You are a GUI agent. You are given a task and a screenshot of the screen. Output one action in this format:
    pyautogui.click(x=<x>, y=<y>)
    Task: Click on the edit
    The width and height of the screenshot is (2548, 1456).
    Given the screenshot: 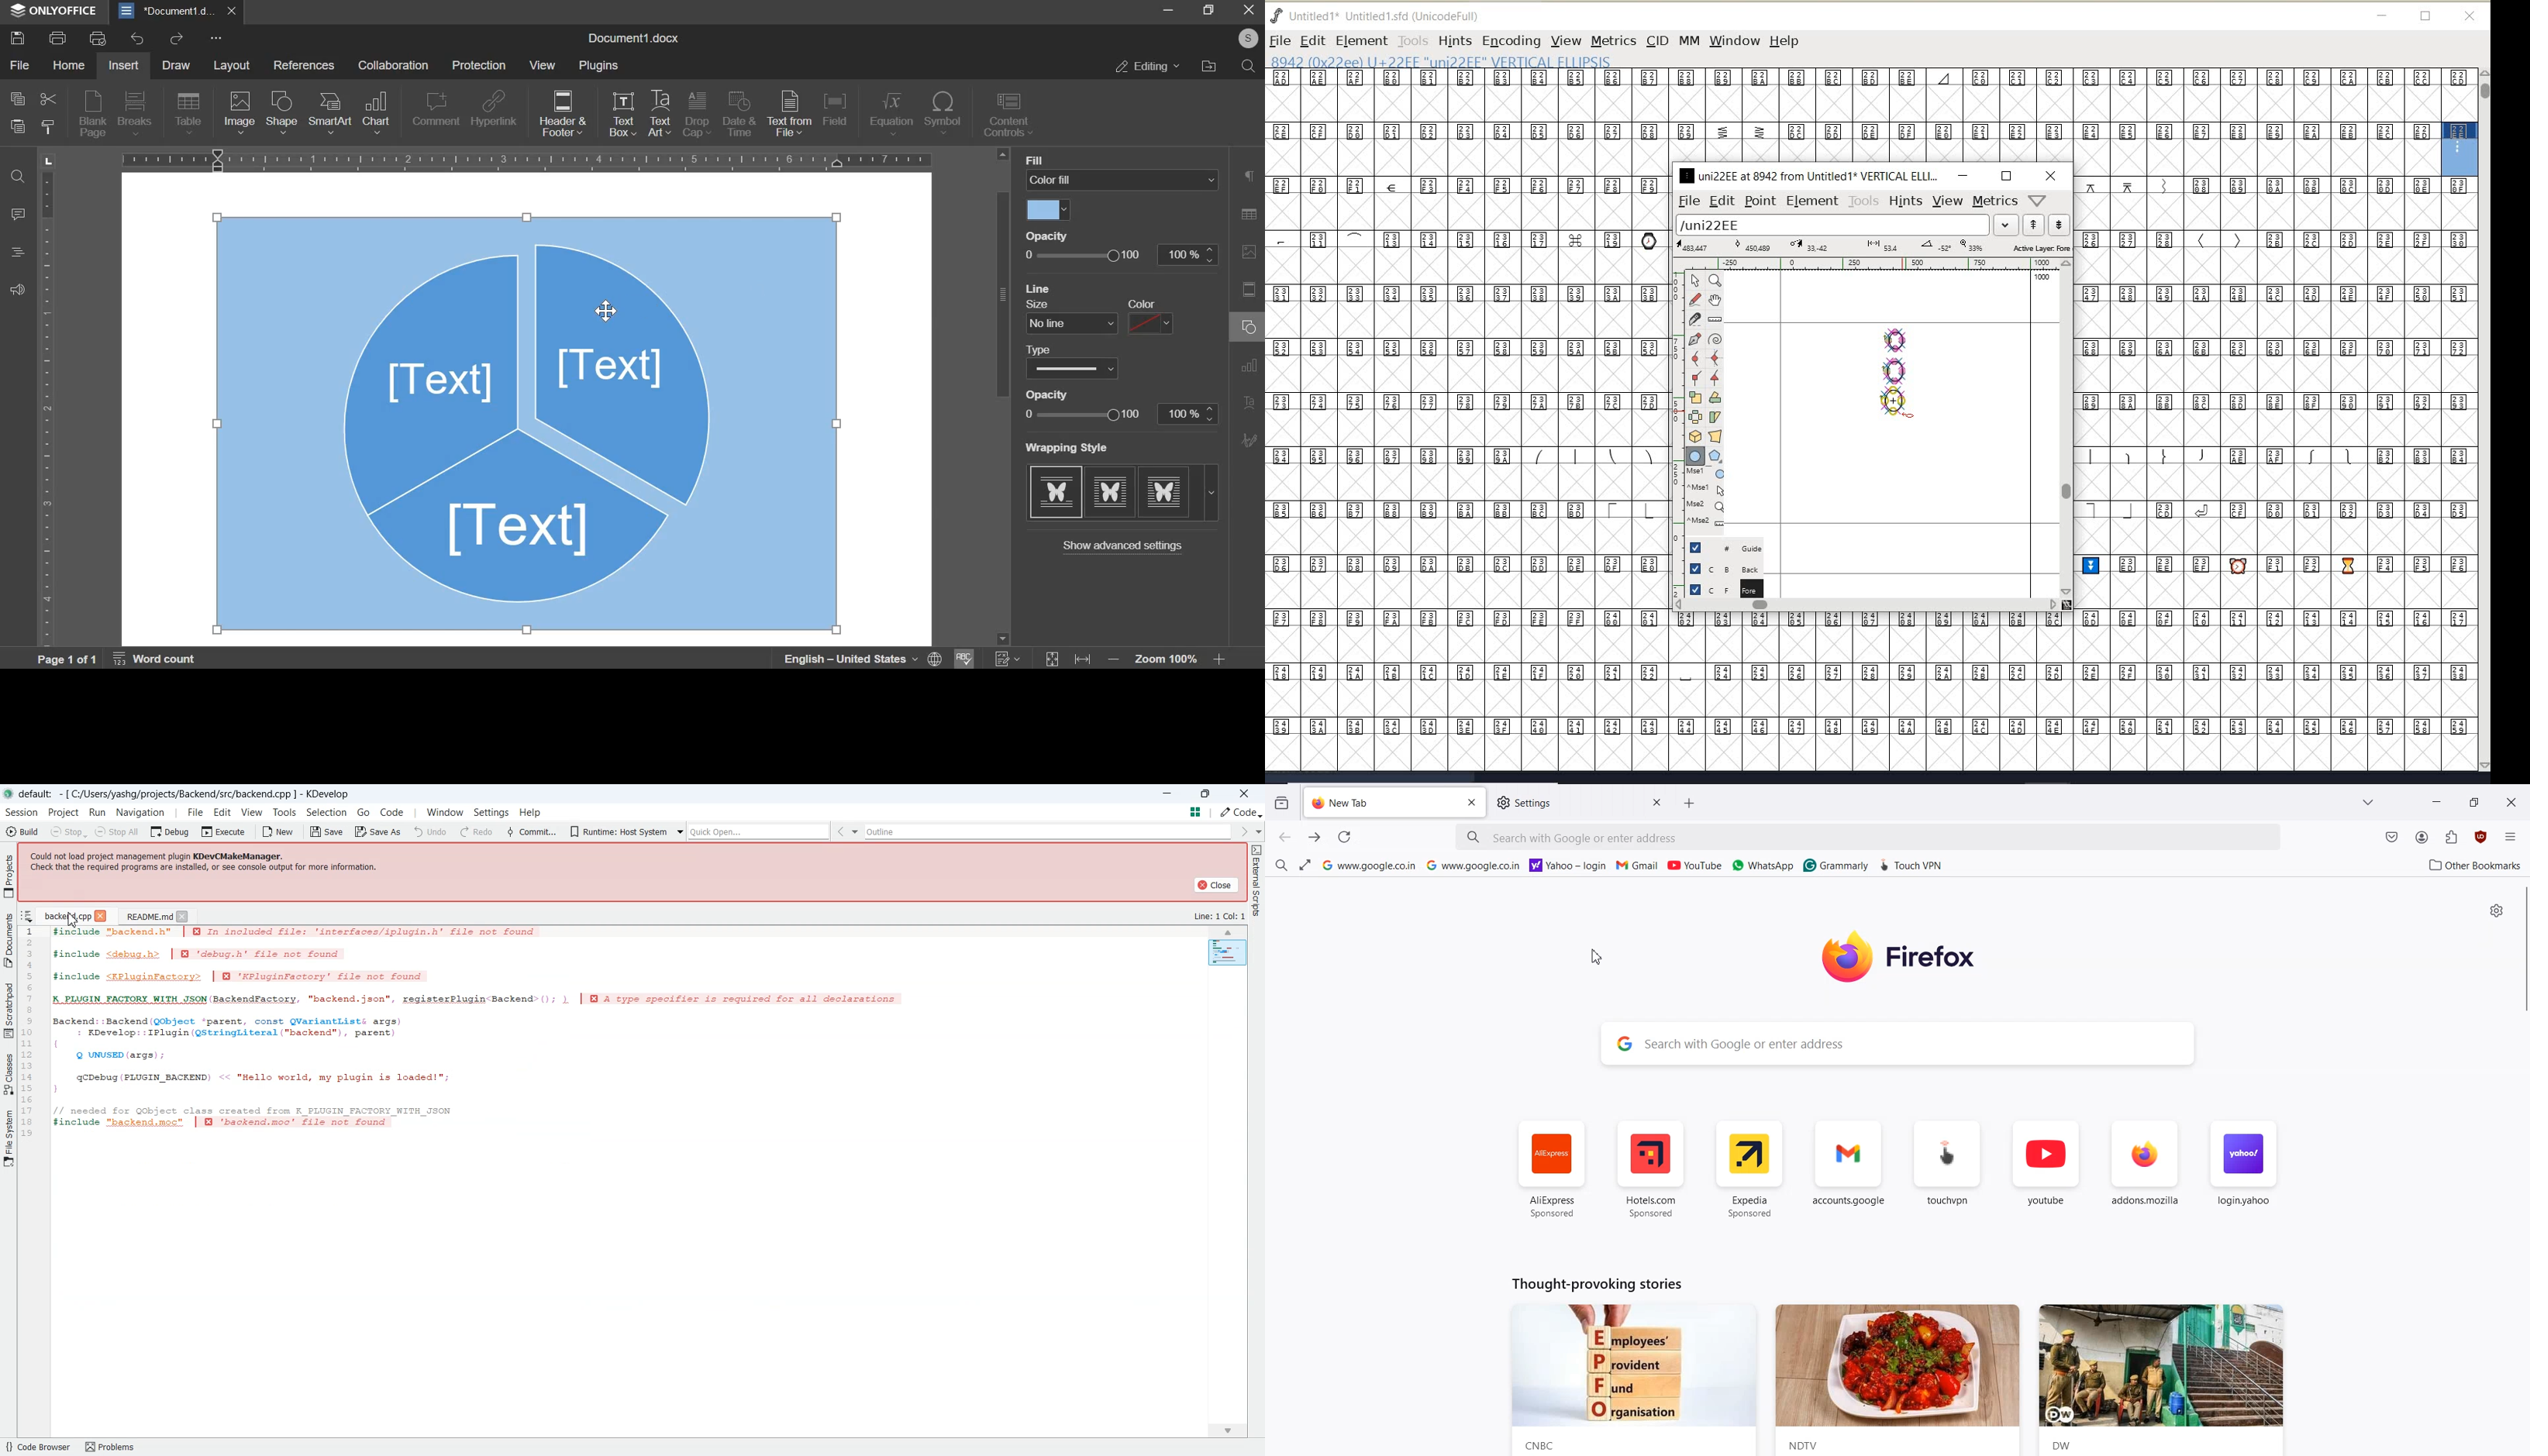 What is the action you would take?
    pyautogui.click(x=1721, y=200)
    